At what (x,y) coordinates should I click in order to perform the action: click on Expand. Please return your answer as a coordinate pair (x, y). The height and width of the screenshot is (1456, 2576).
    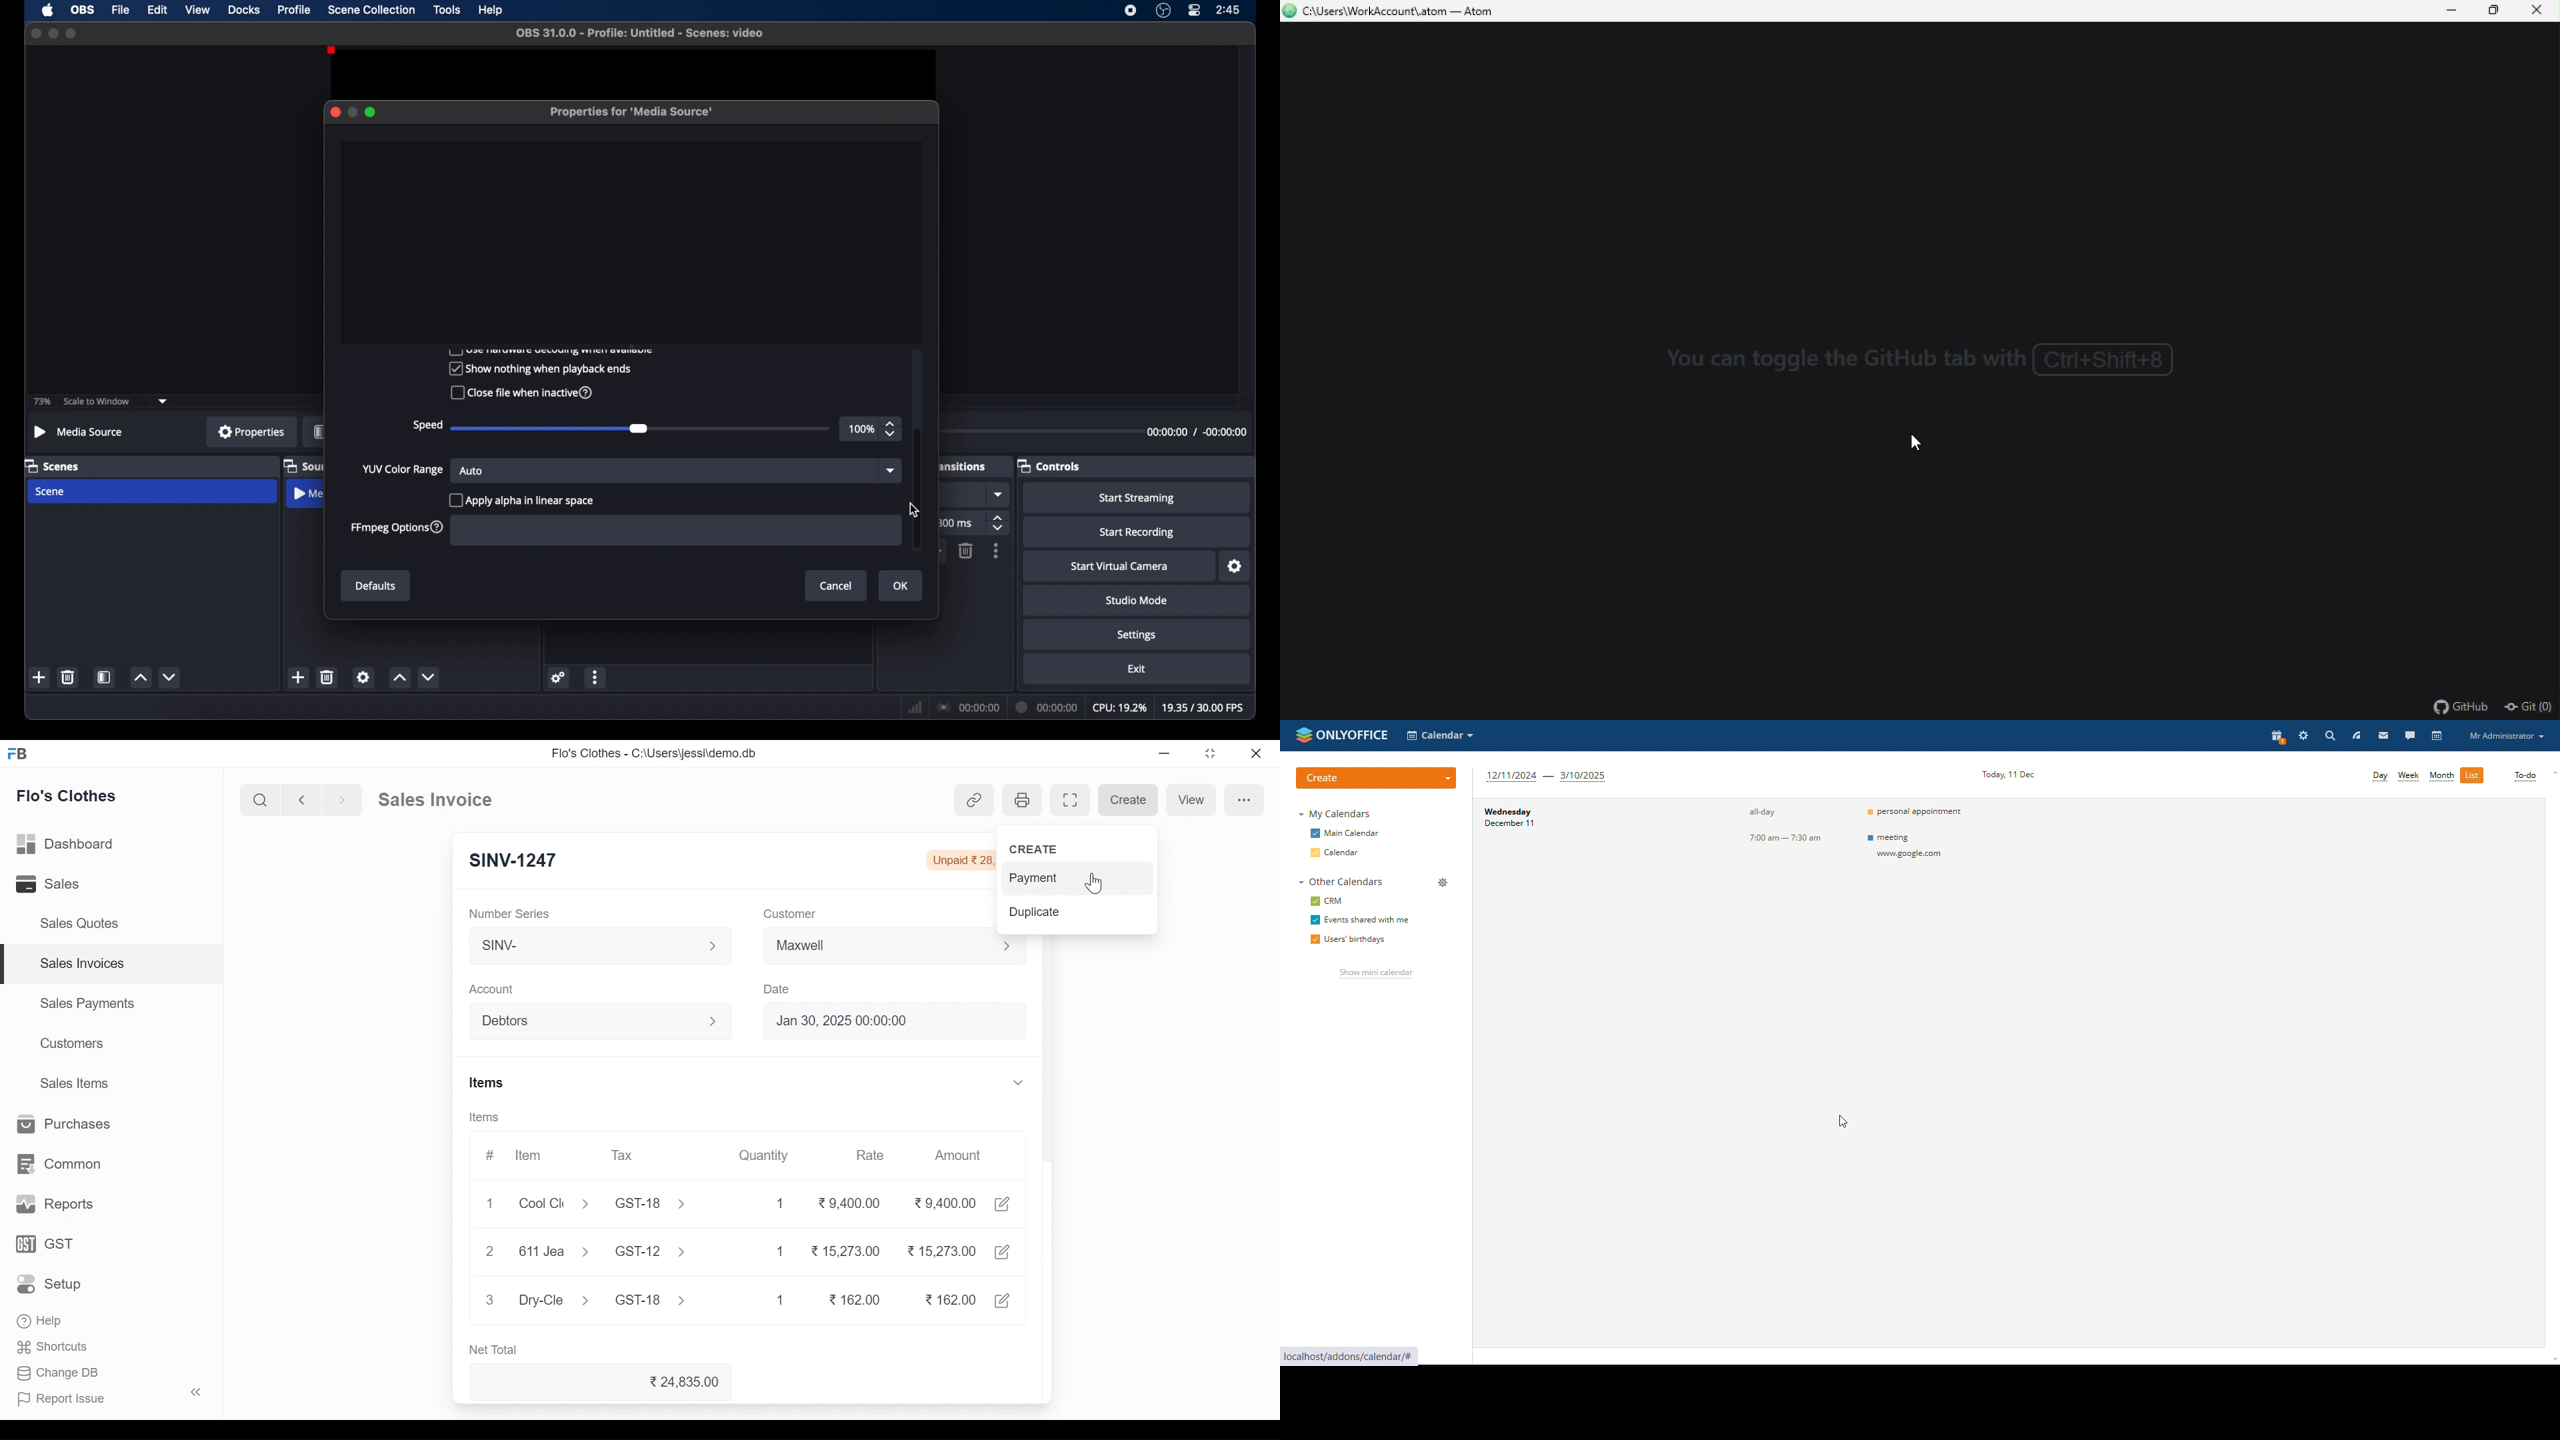
    Looking at the image, I should click on (1009, 946).